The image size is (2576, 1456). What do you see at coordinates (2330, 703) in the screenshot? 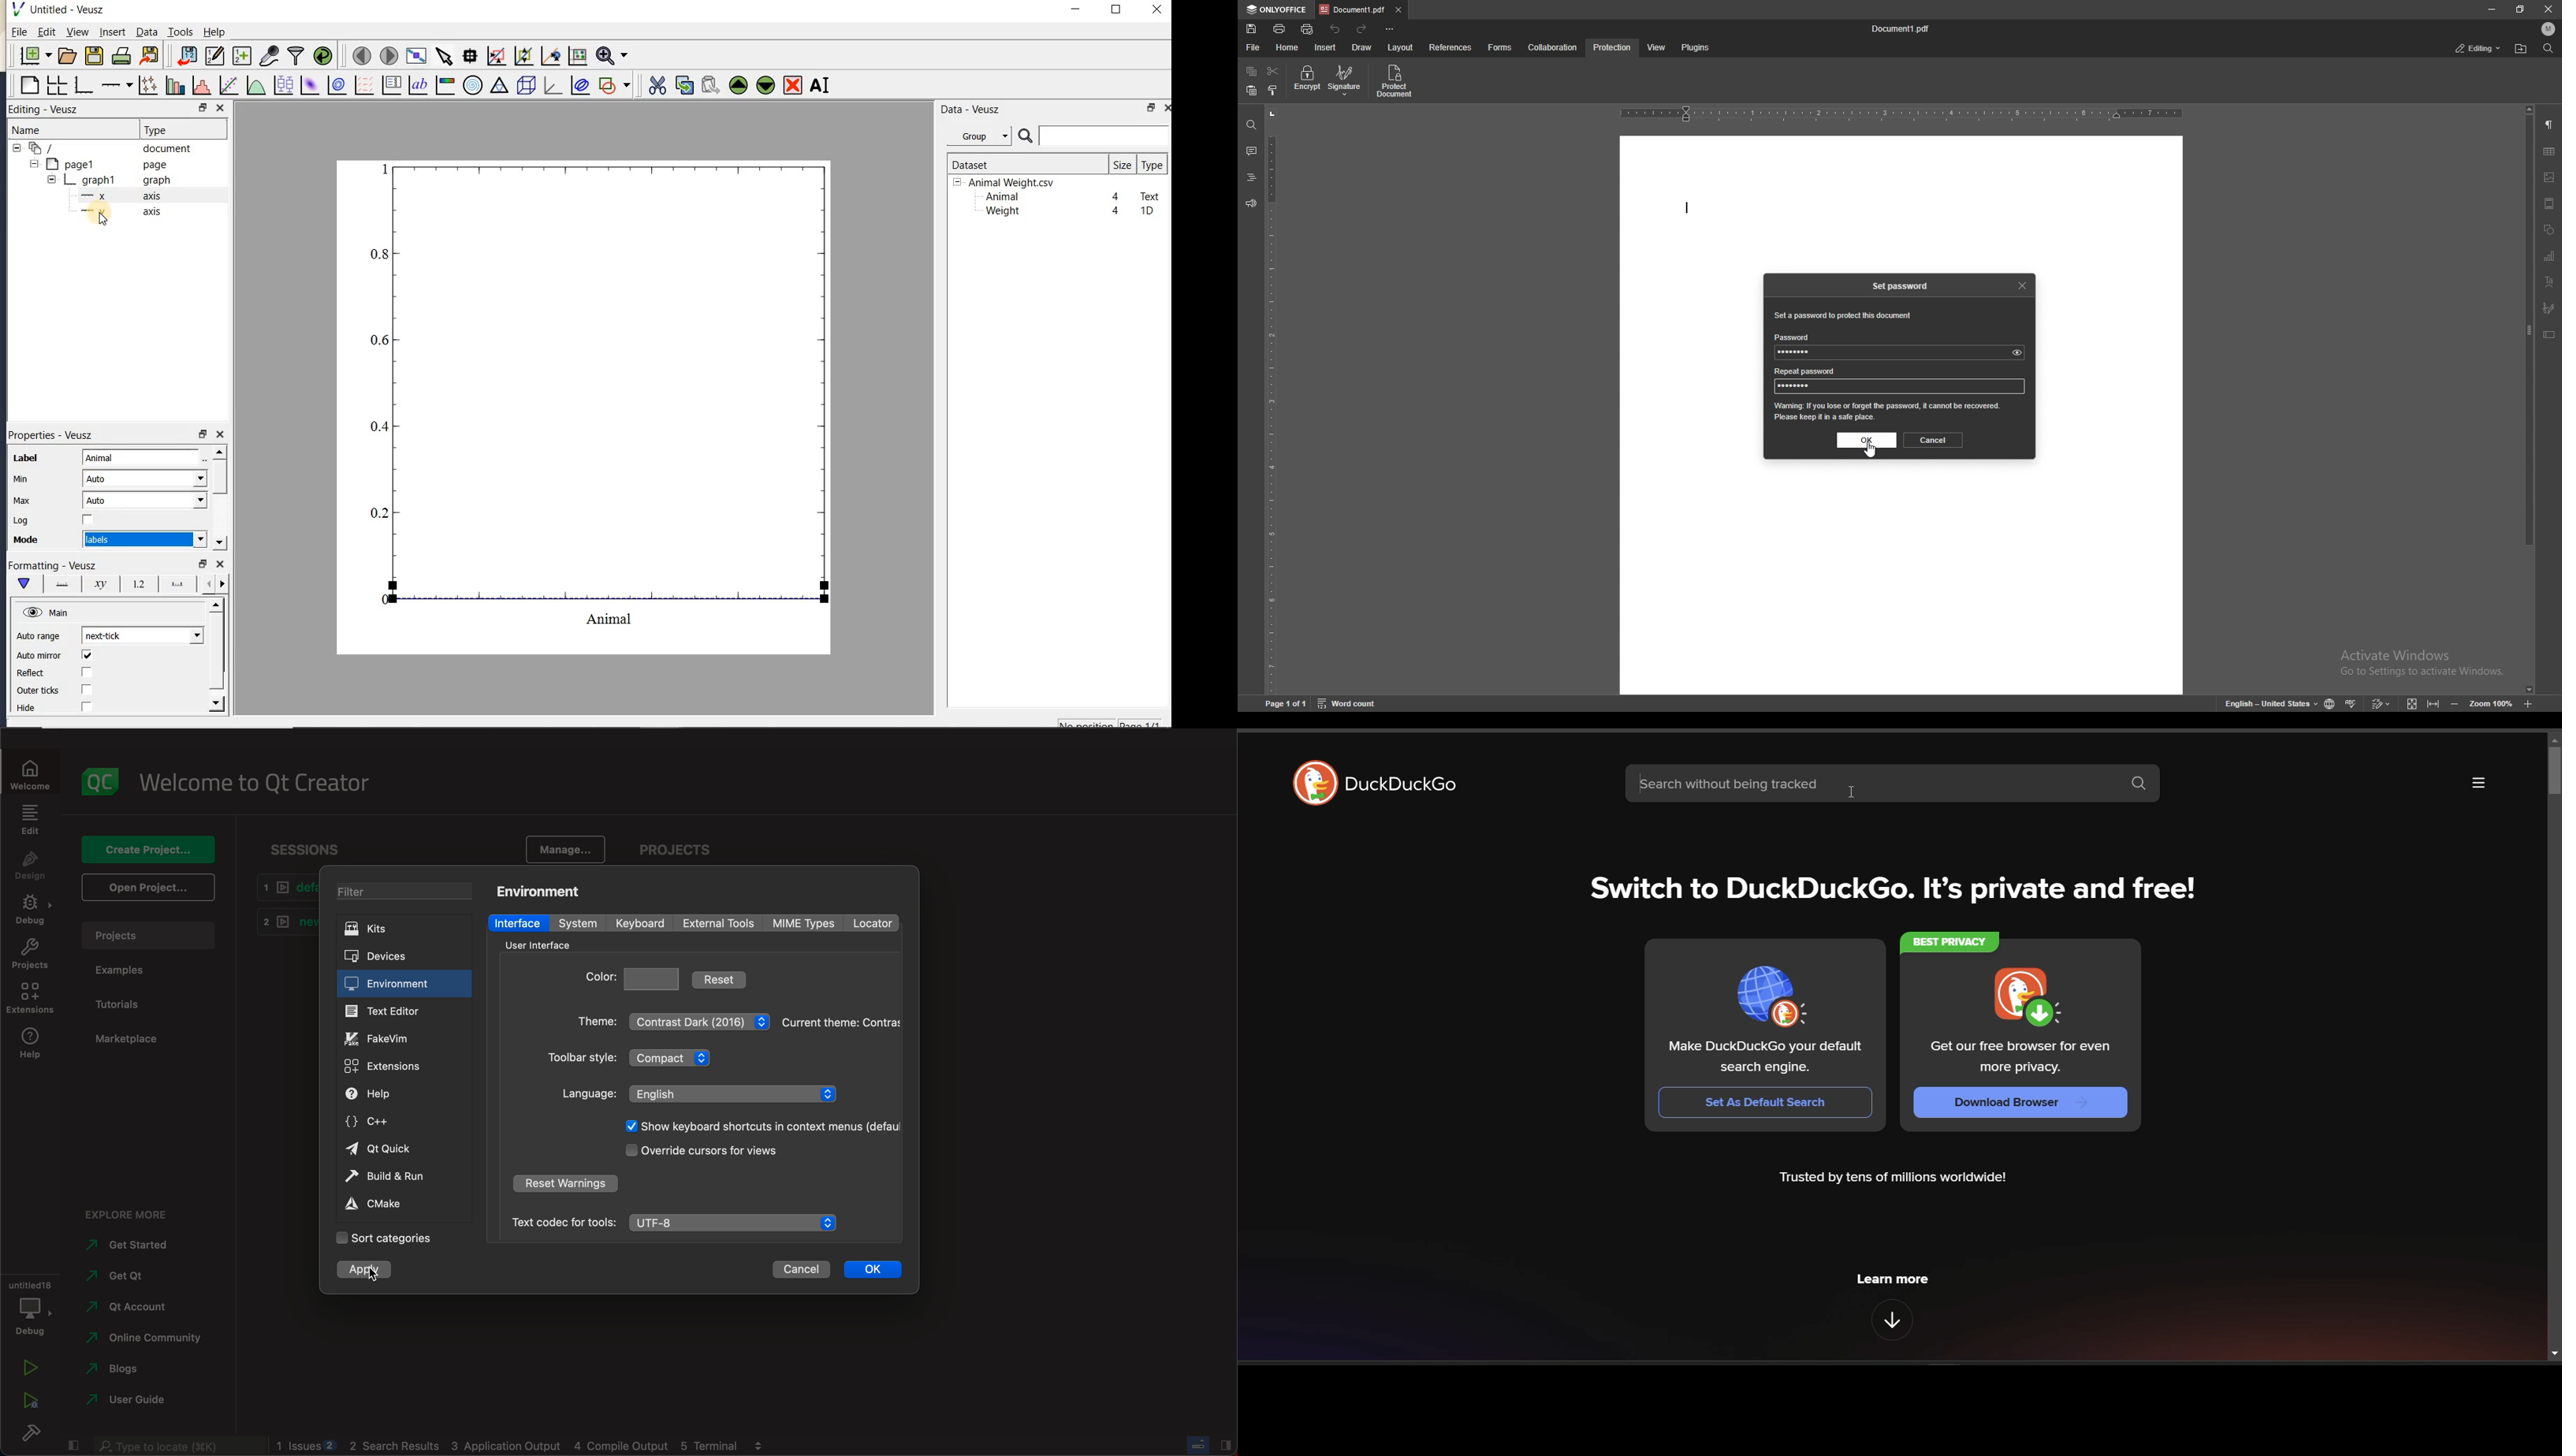
I see `change doc language` at bounding box center [2330, 703].